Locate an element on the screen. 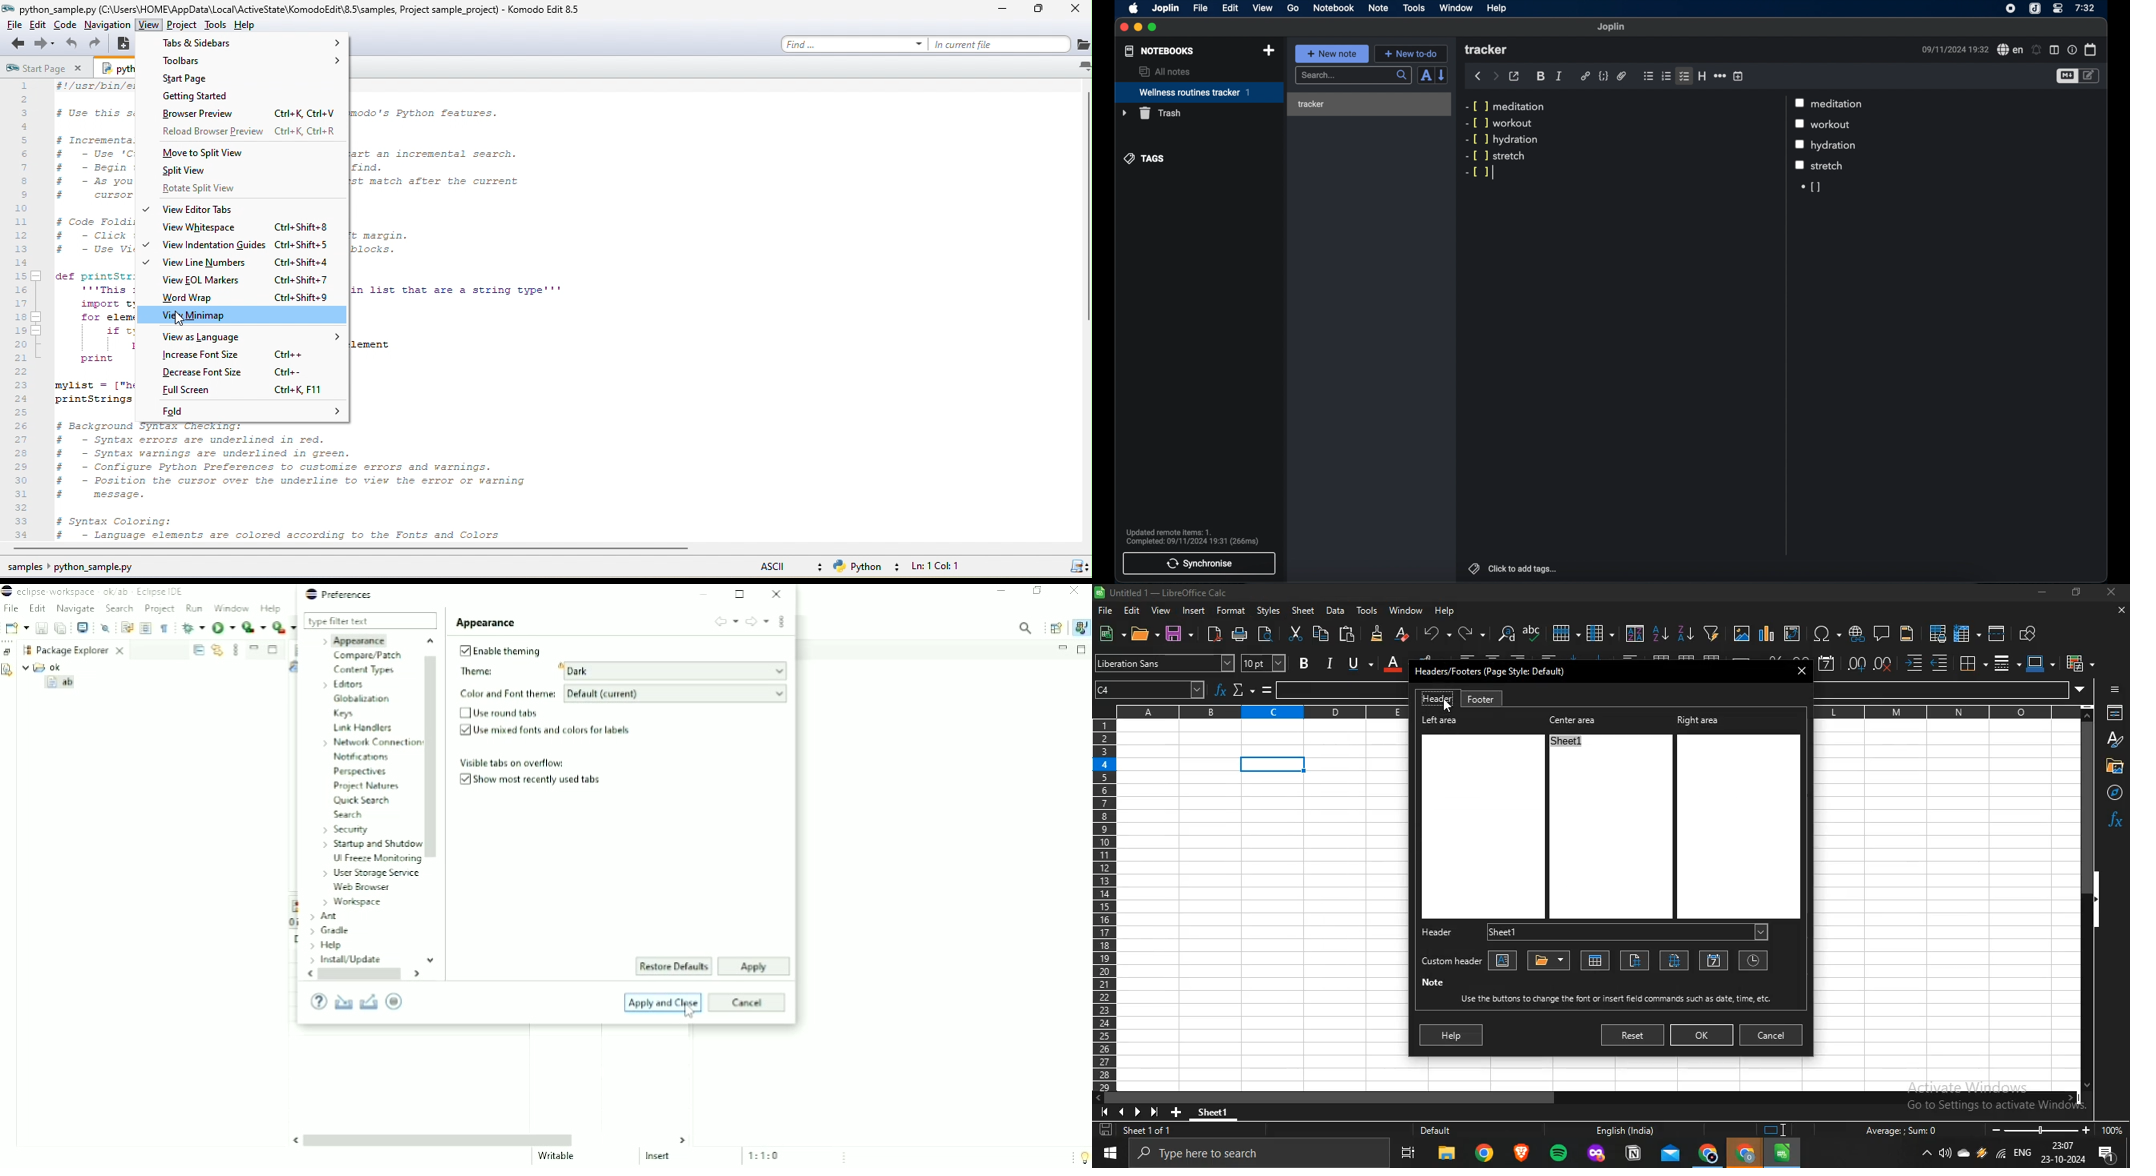 Image resolution: width=2156 pixels, height=1176 pixels. help is located at coordinates (1498, 8).